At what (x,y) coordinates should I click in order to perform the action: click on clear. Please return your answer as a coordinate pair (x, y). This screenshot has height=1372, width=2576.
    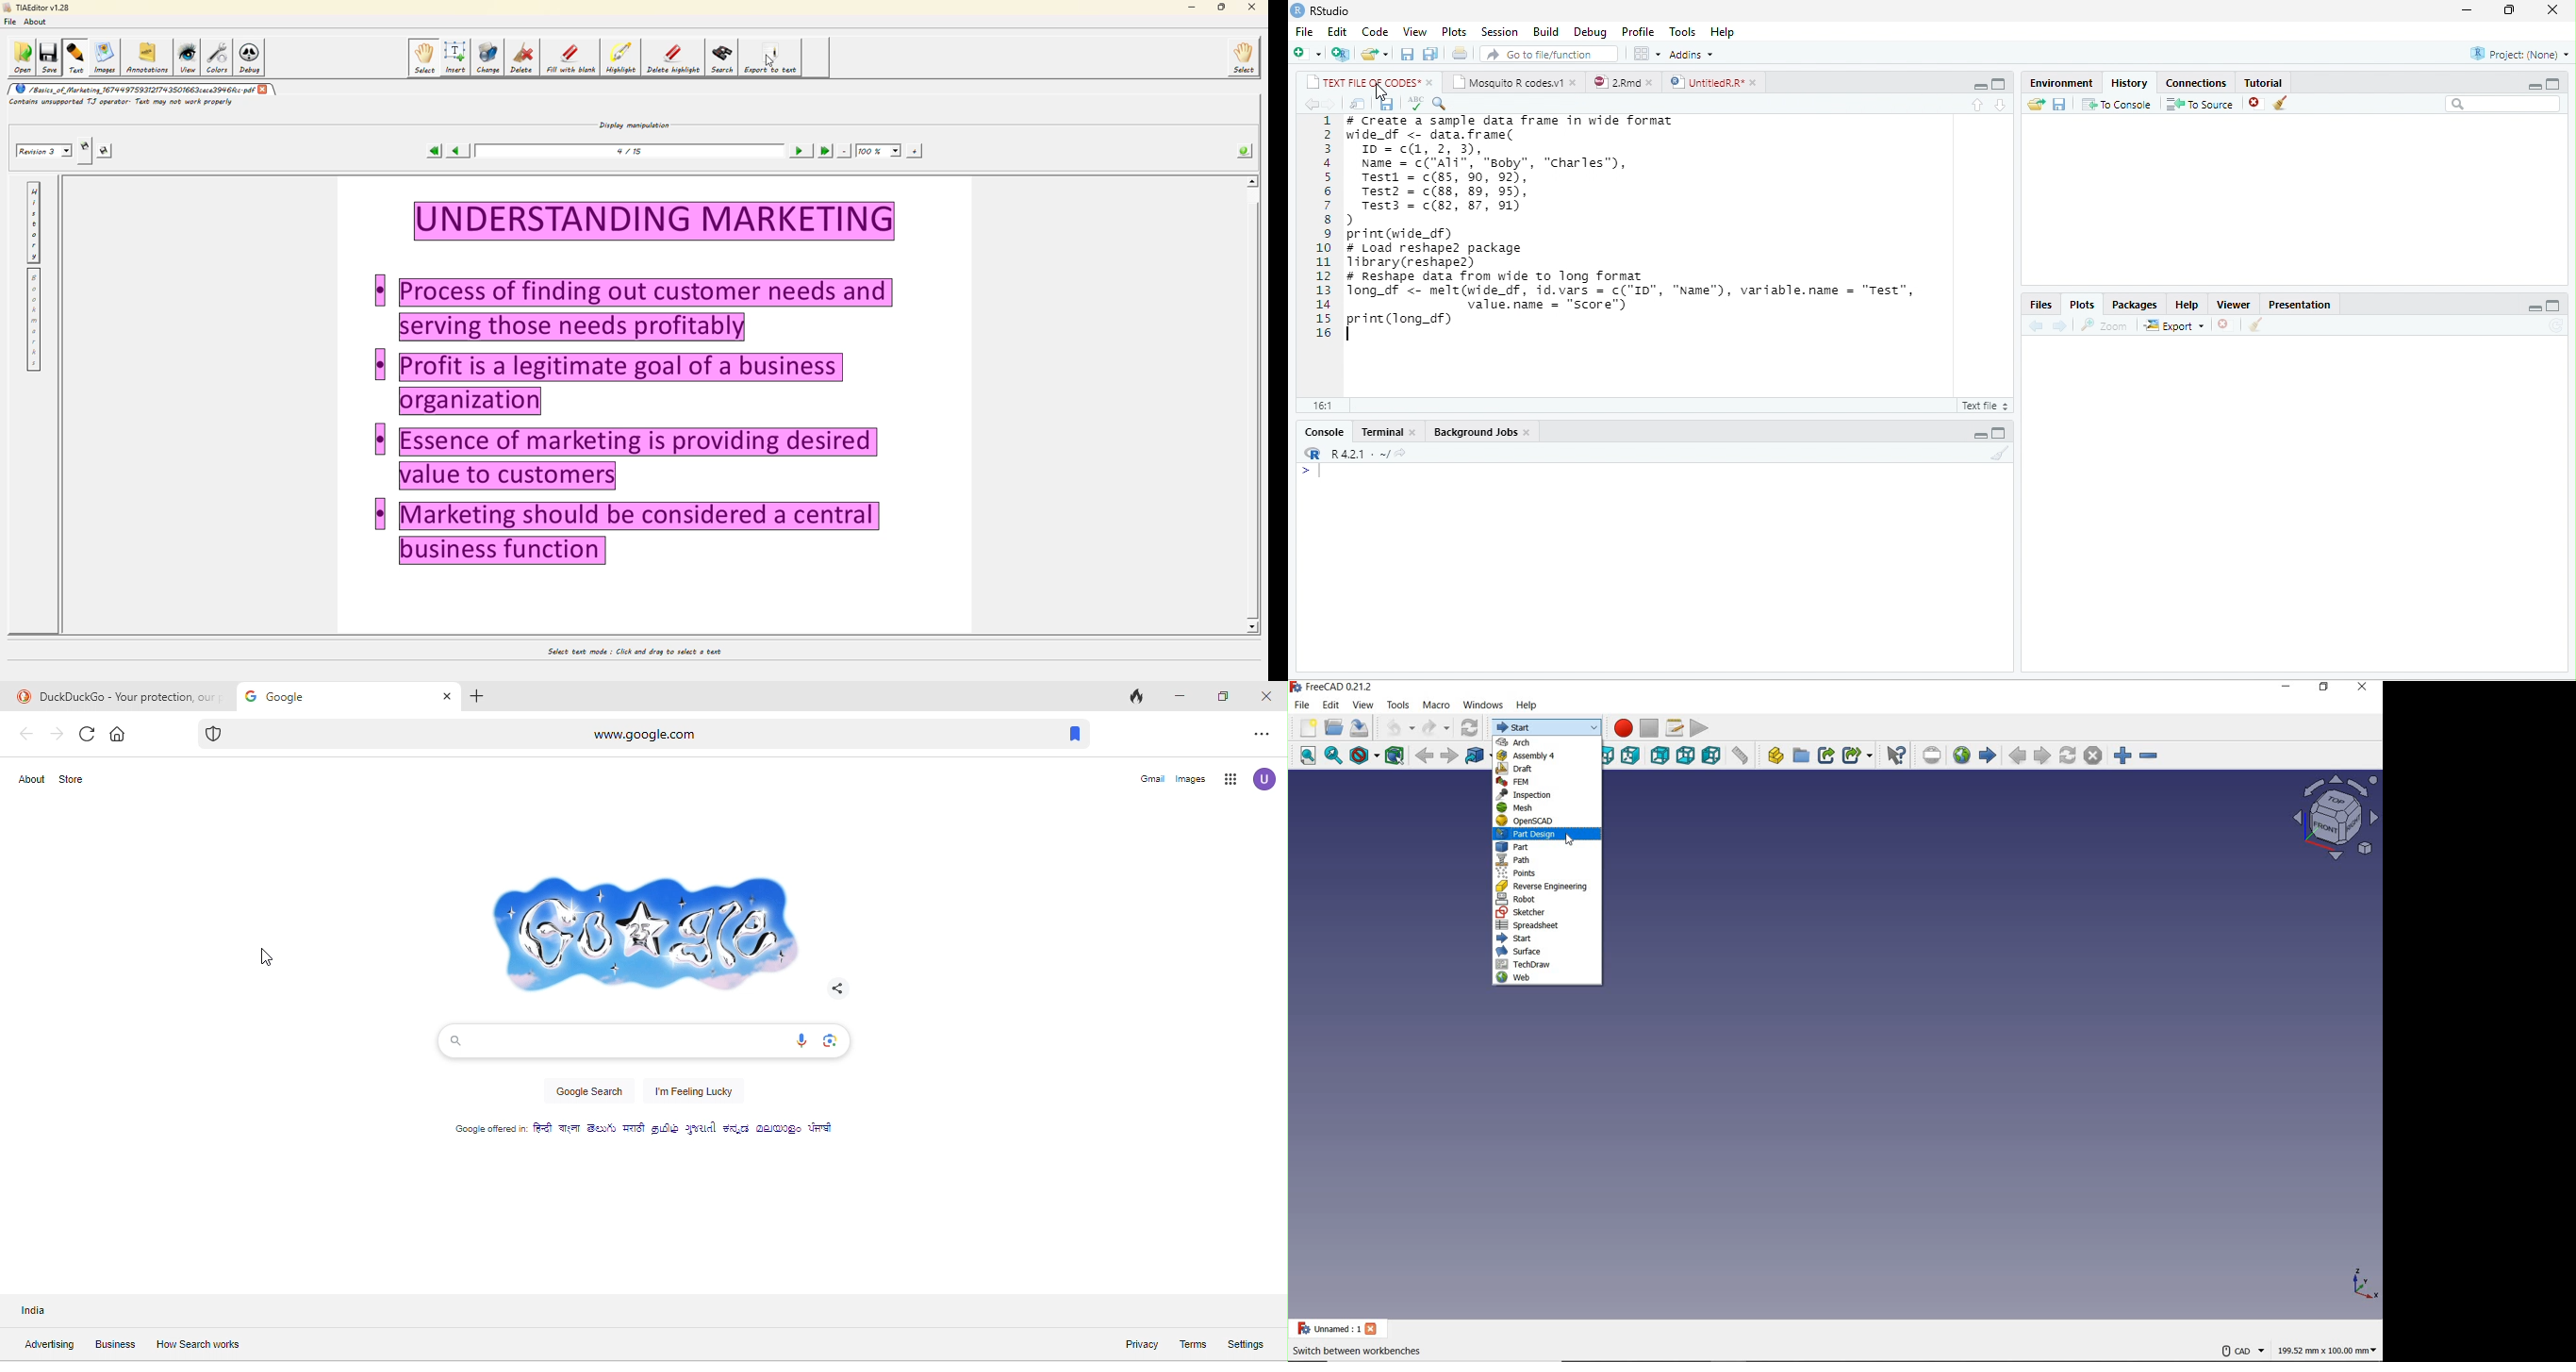
    Looking at the image, I should click on (2001, 453).